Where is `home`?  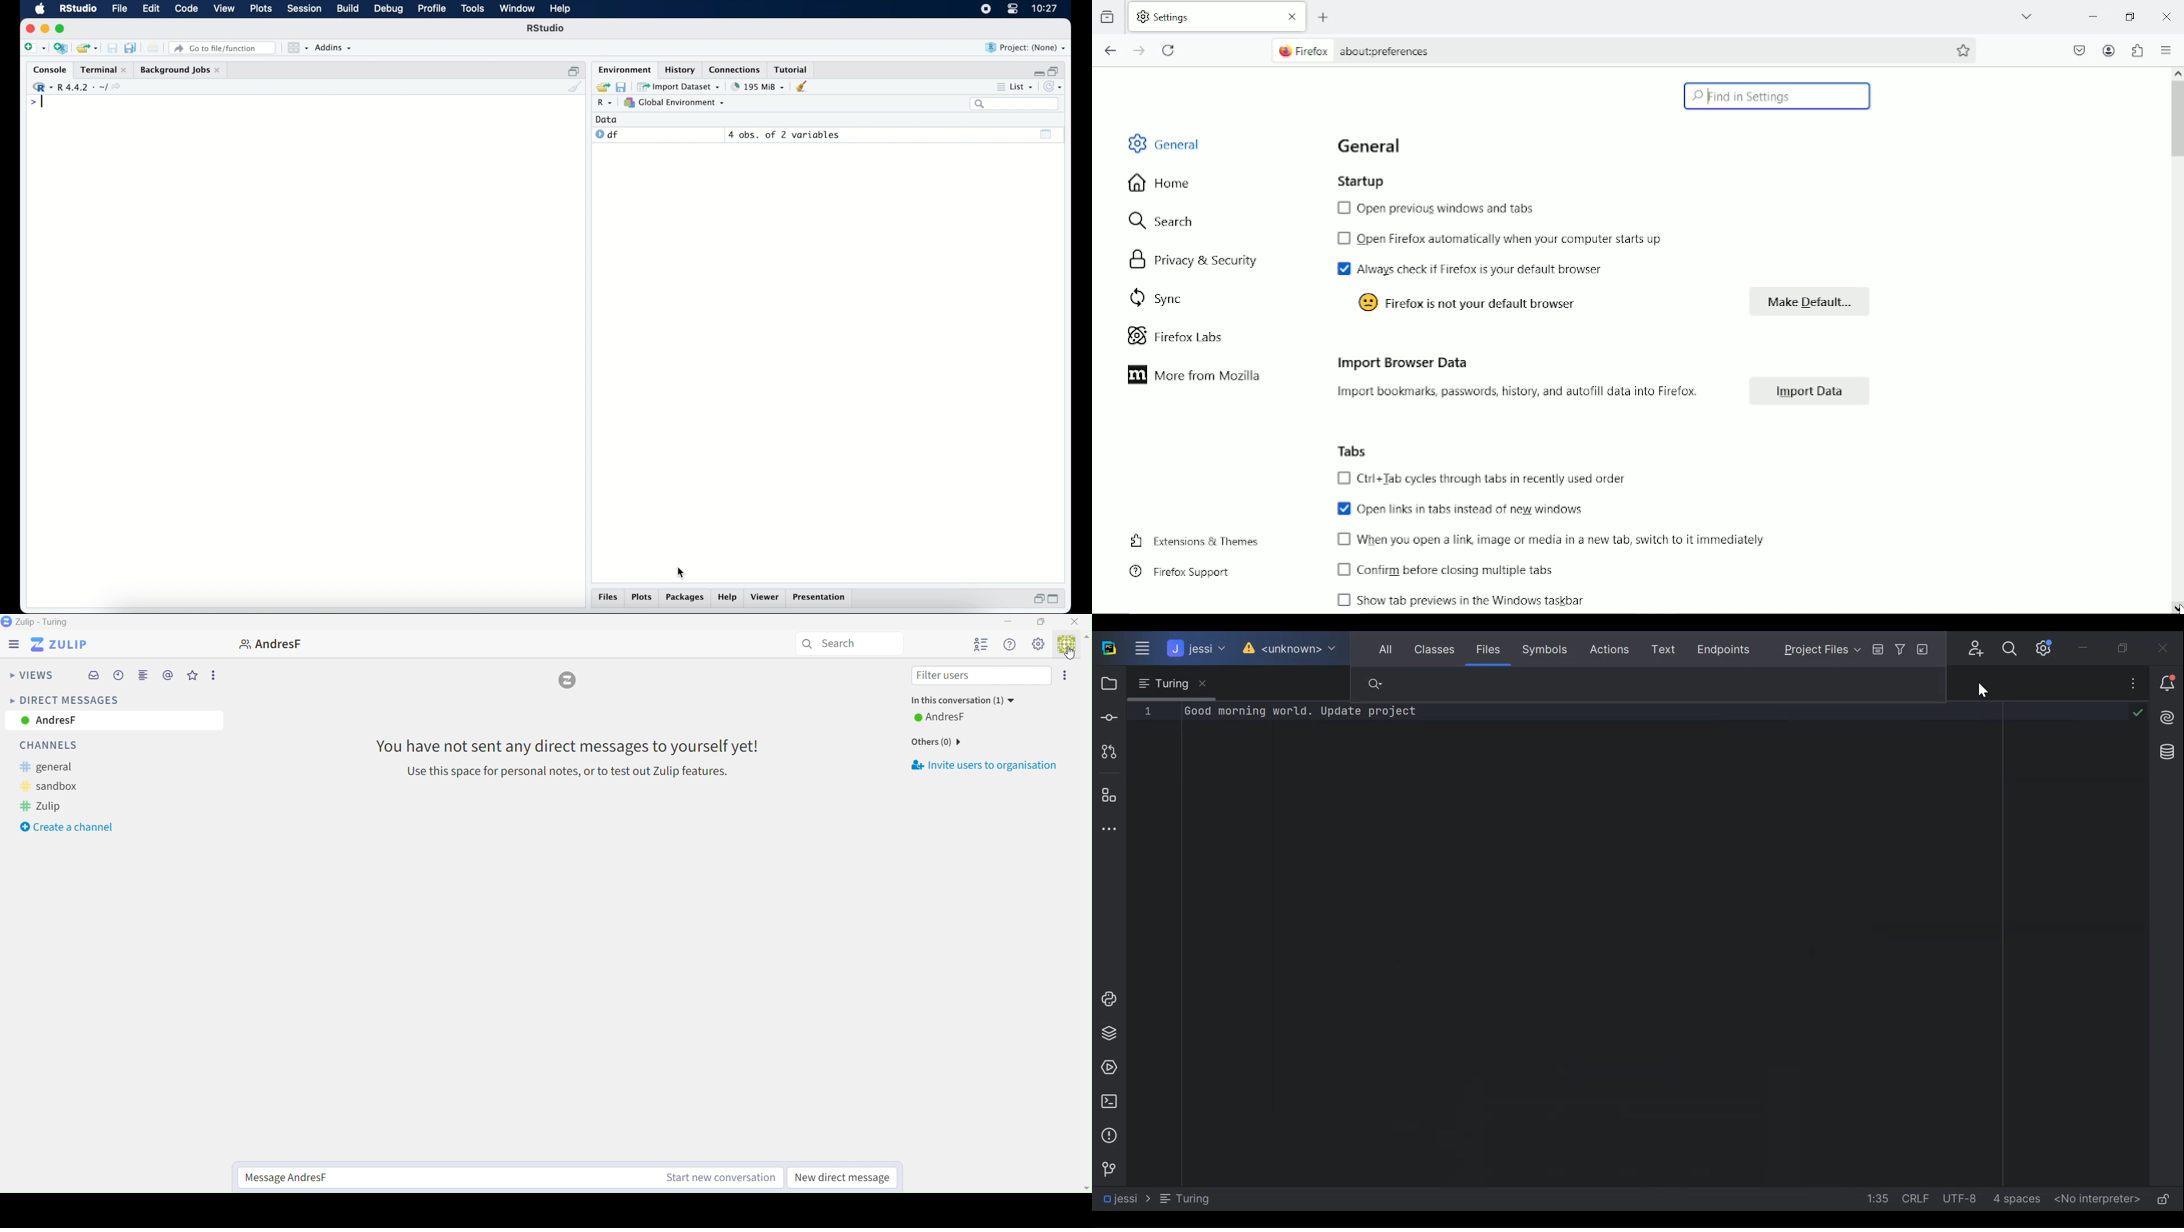
home is located at coordinates (1159, 184).